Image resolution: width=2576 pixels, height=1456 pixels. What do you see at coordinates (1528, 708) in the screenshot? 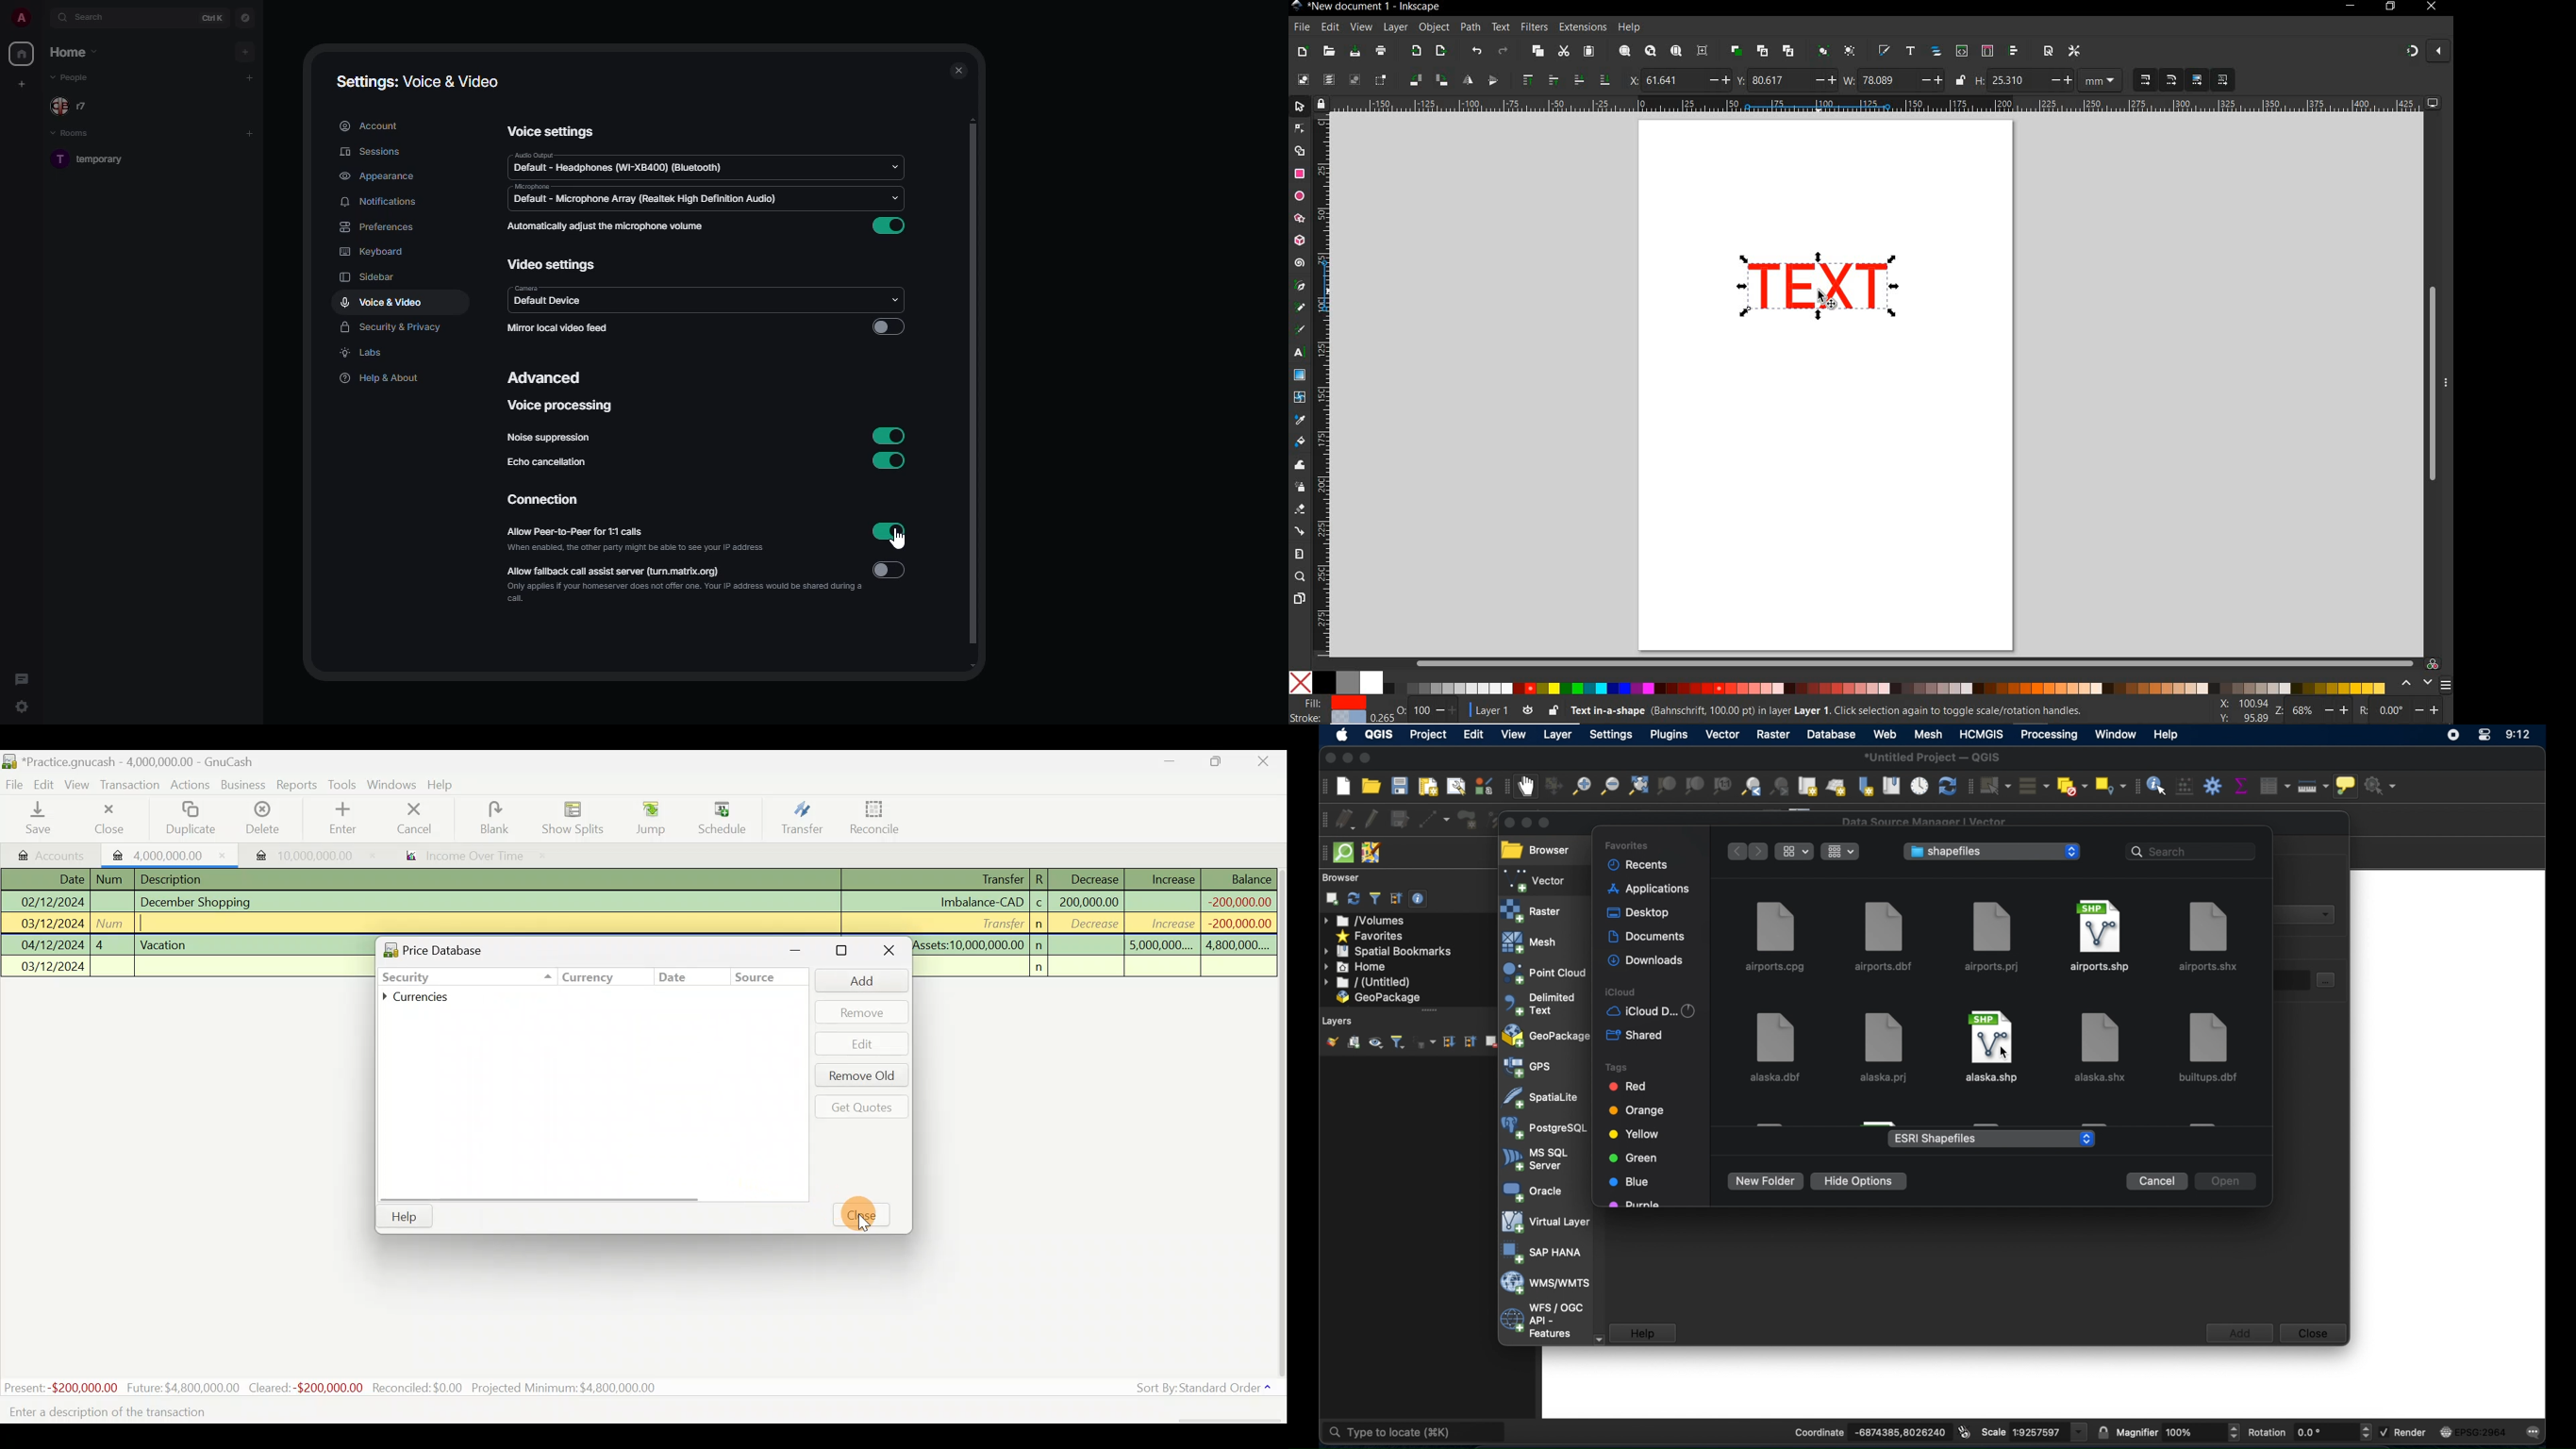
I see `toggle current layer visibility` at bounding box center [1528, 708].